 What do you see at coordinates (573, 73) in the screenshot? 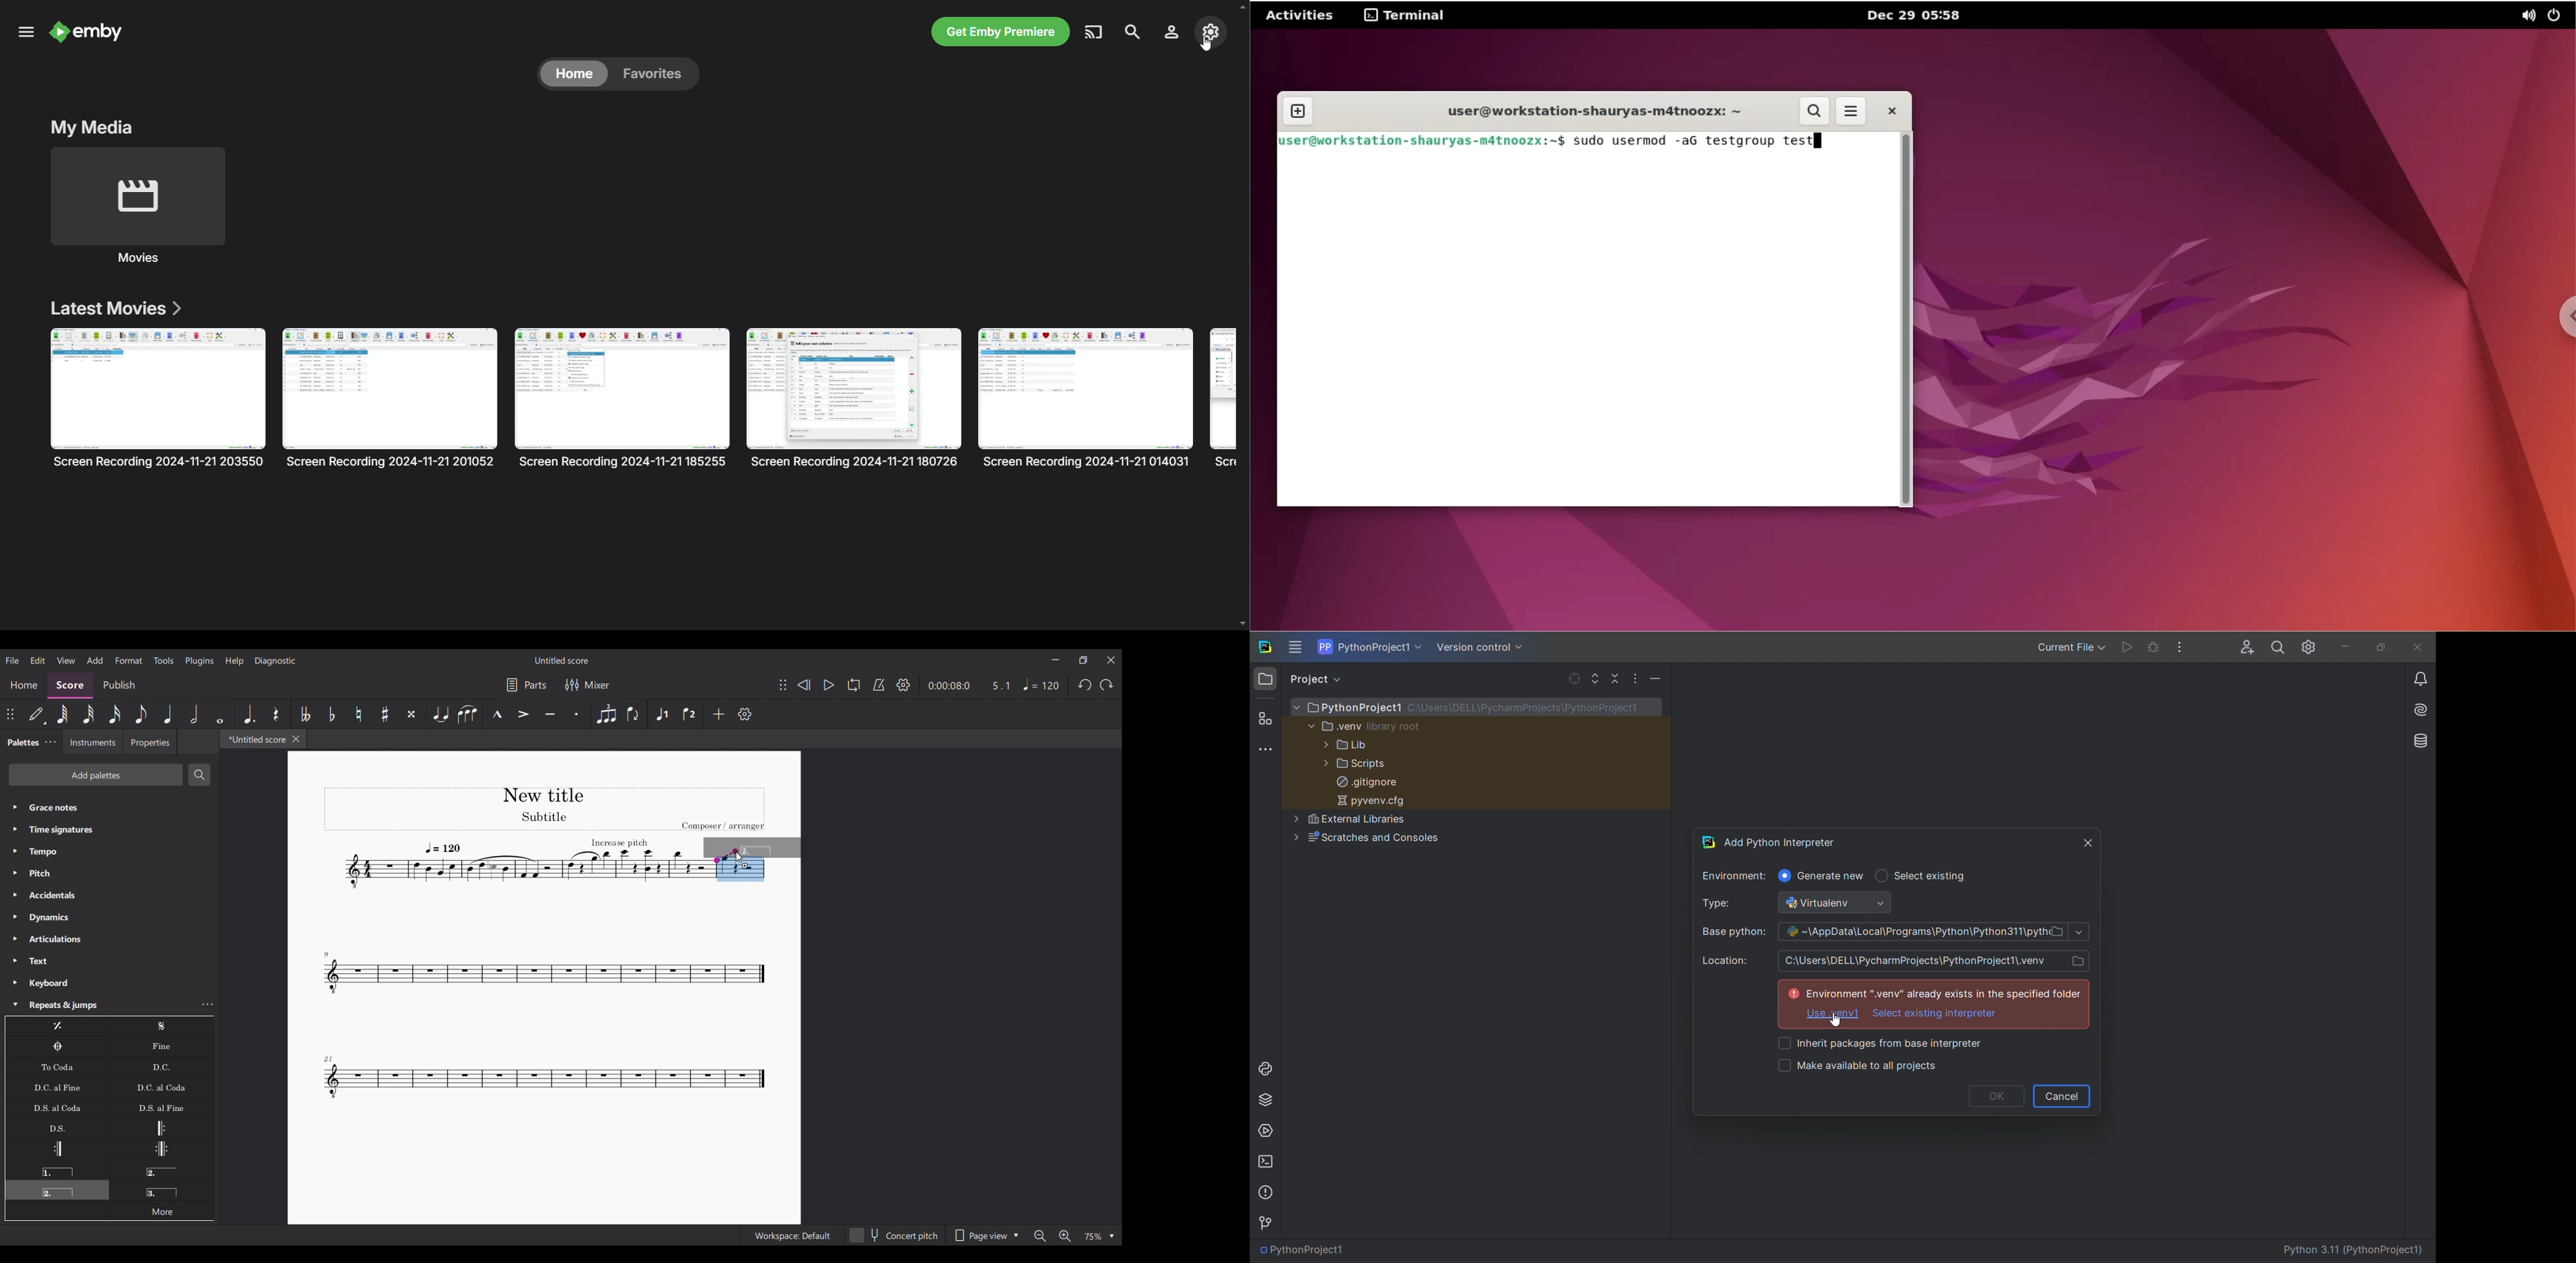
I see `home` at bounding box center [573, 73].